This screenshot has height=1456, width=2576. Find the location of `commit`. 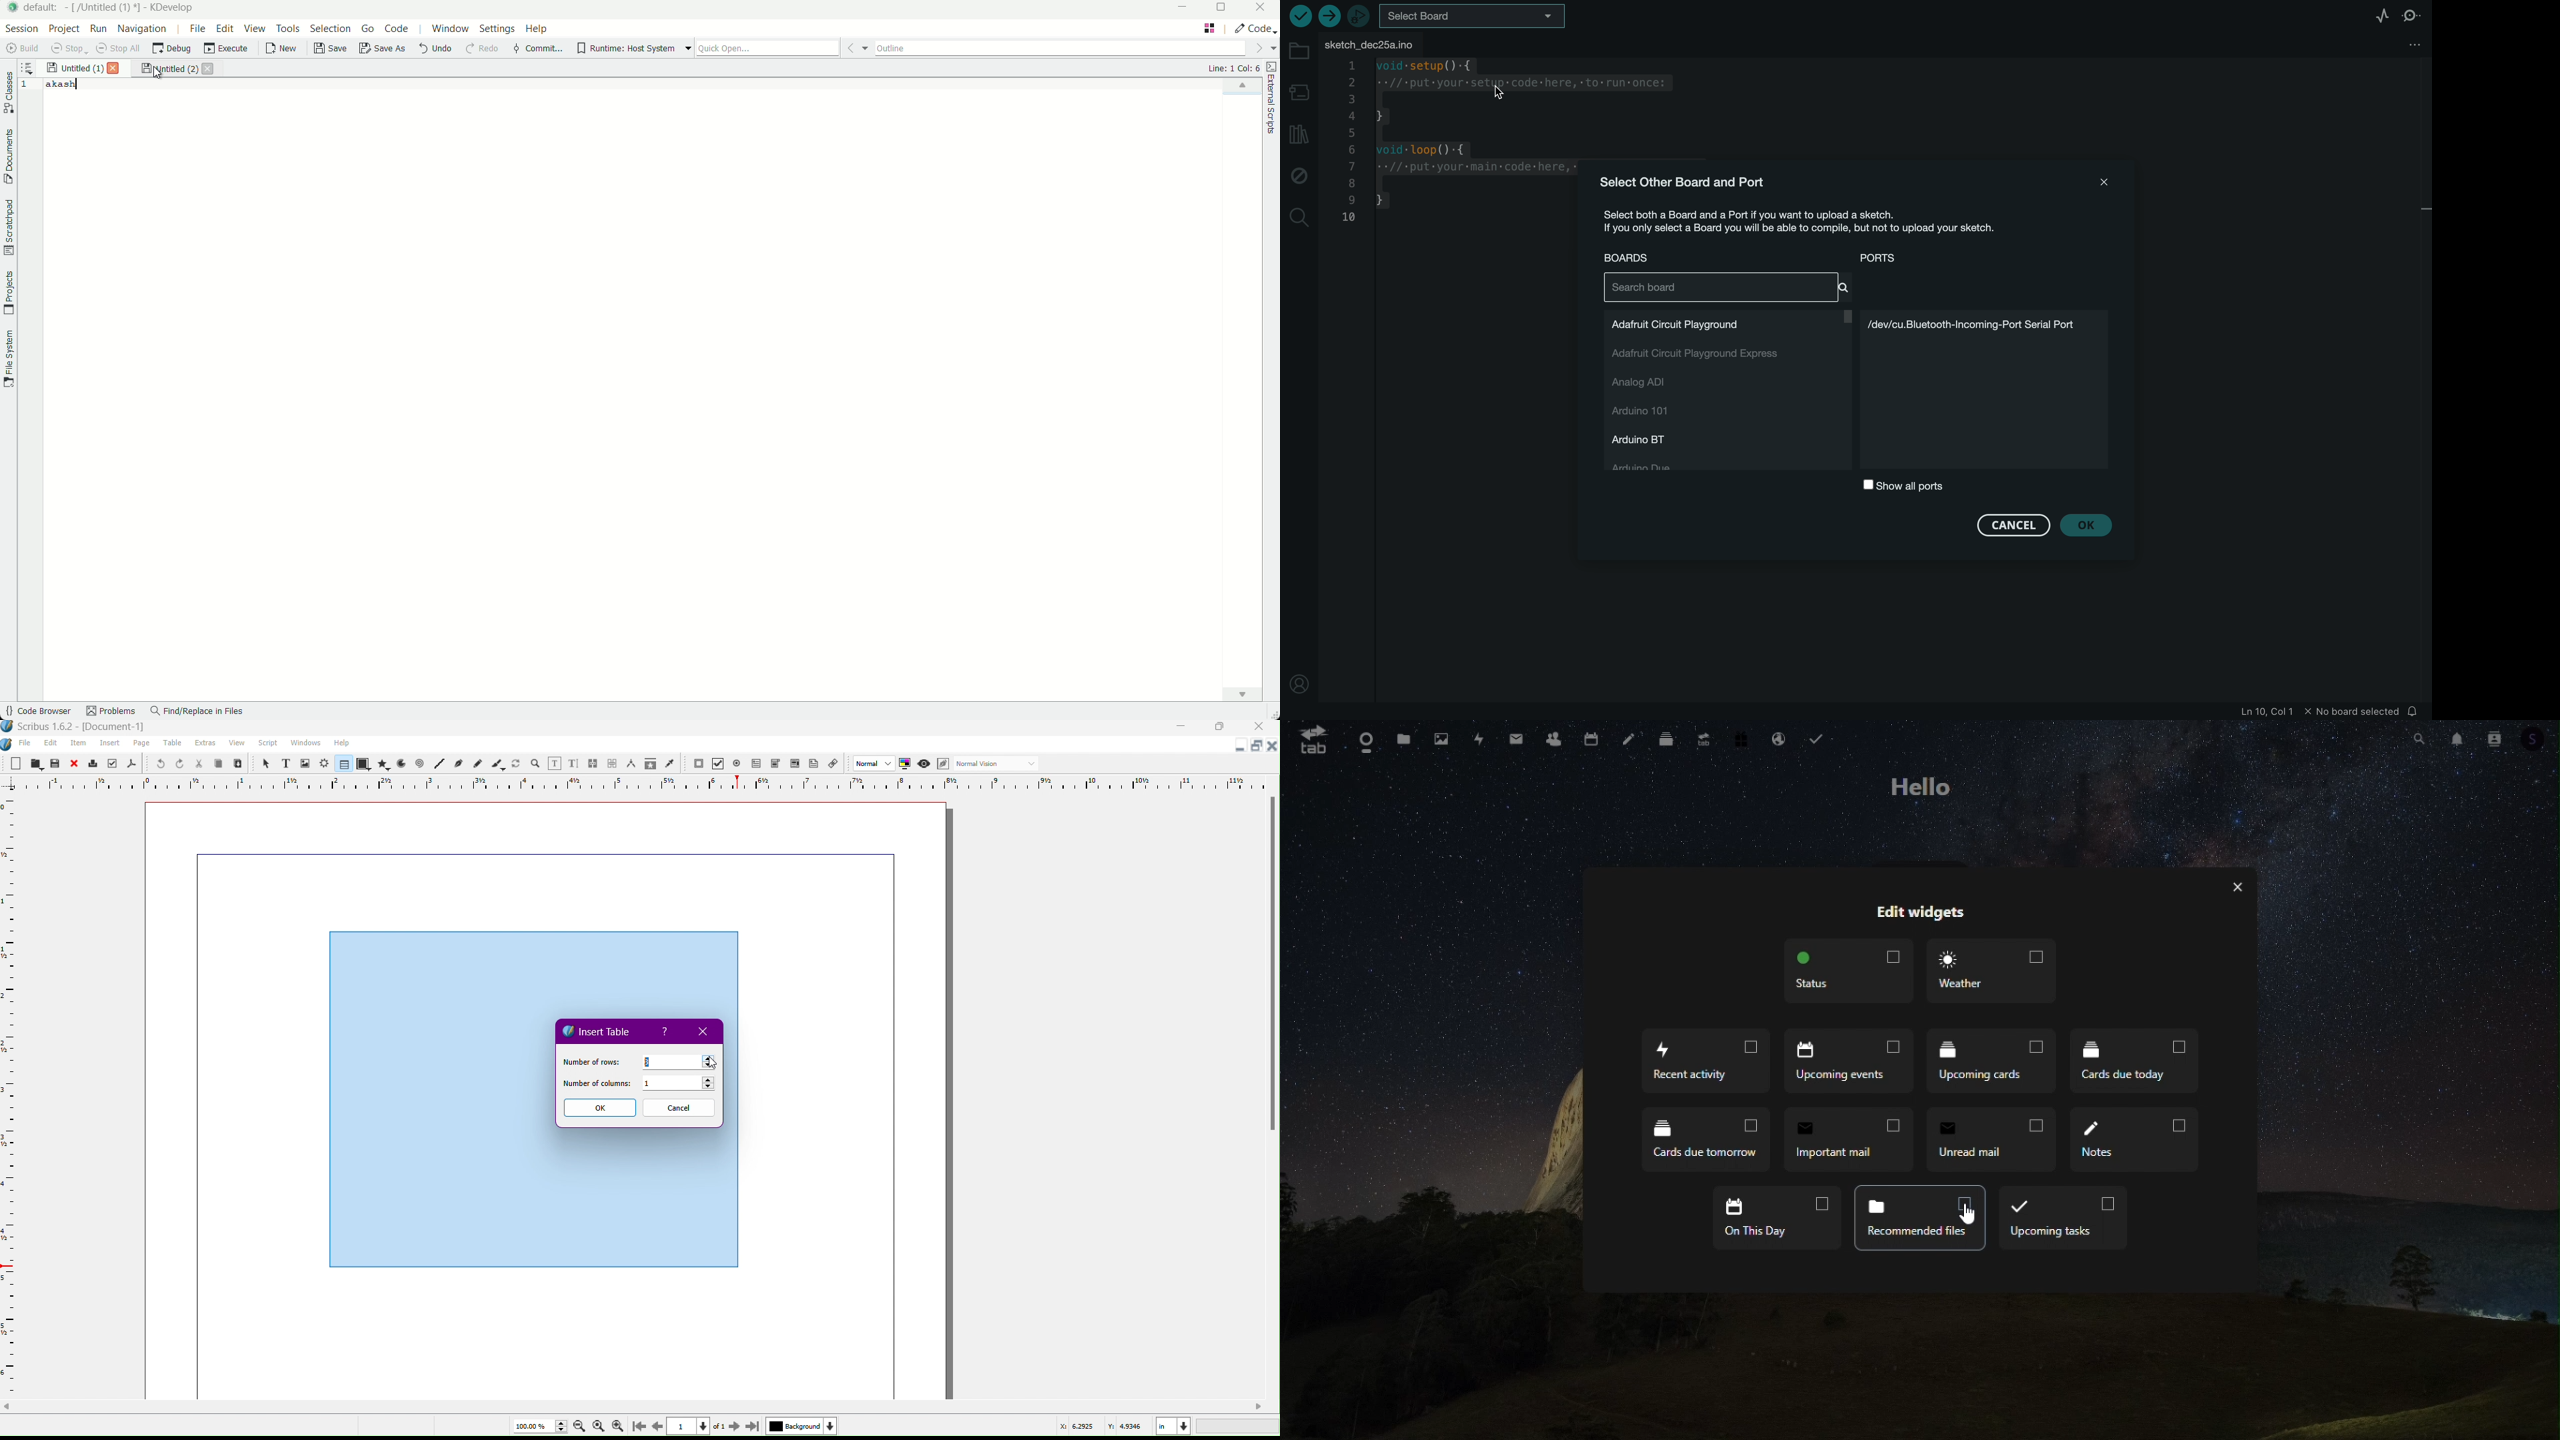

commit is located at coordinates (537, 50).